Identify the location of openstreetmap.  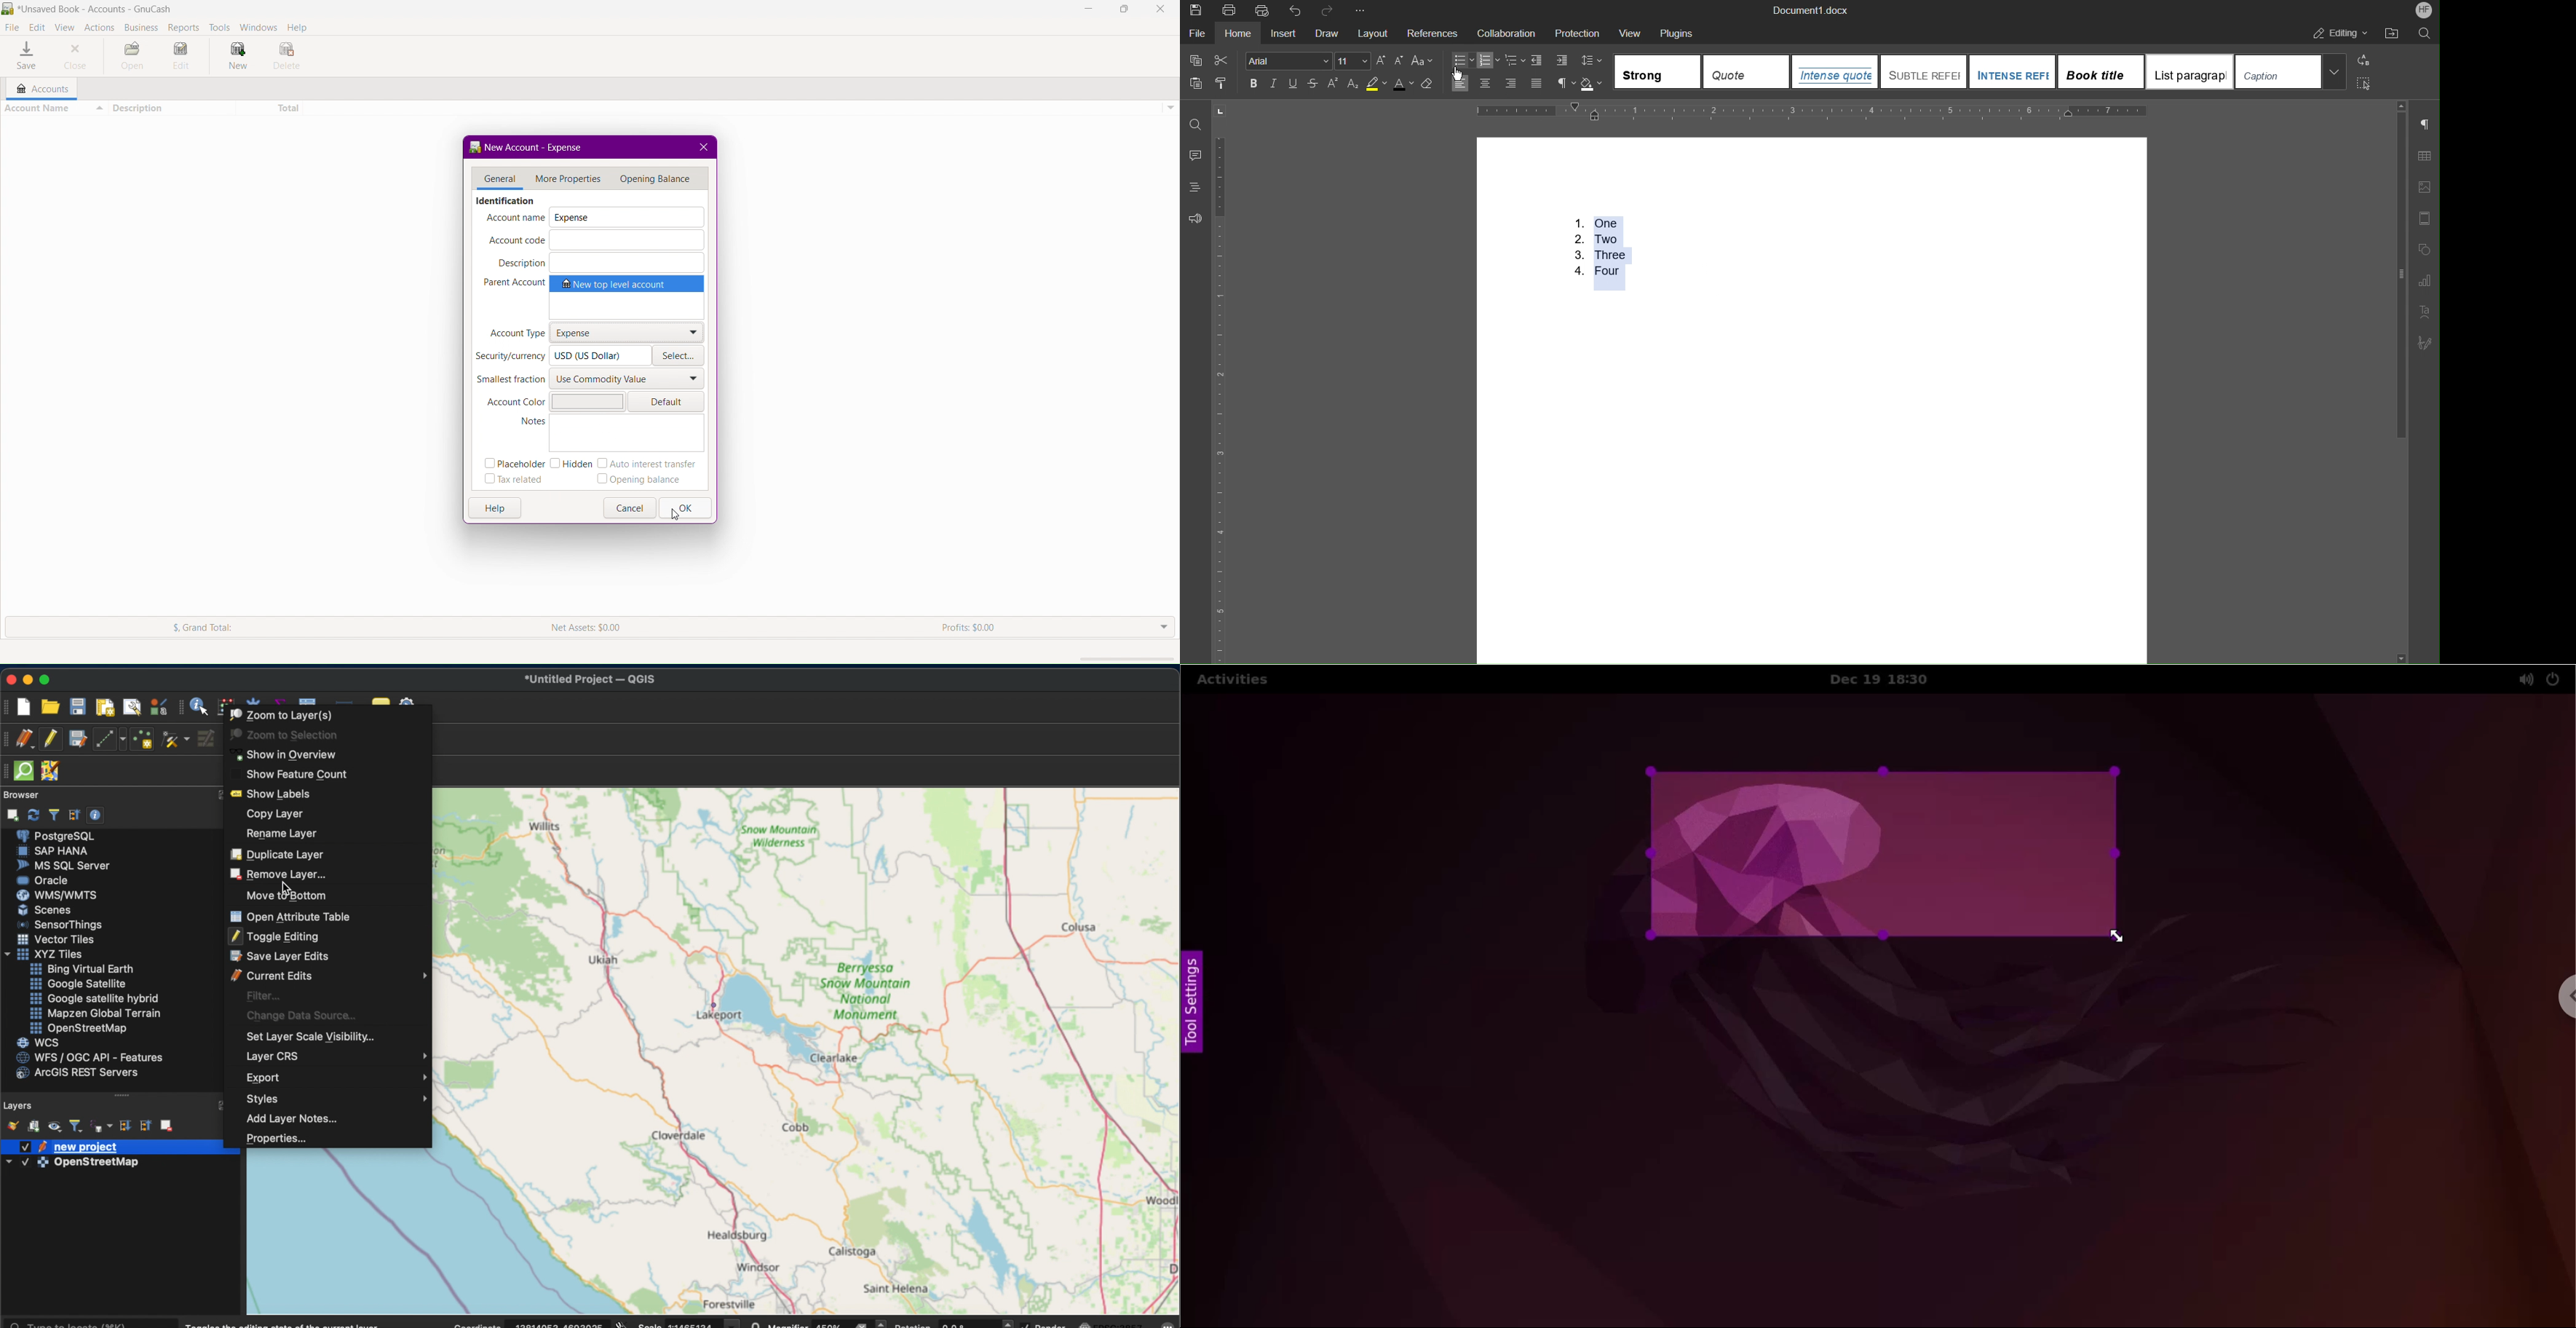
(77, 1029).